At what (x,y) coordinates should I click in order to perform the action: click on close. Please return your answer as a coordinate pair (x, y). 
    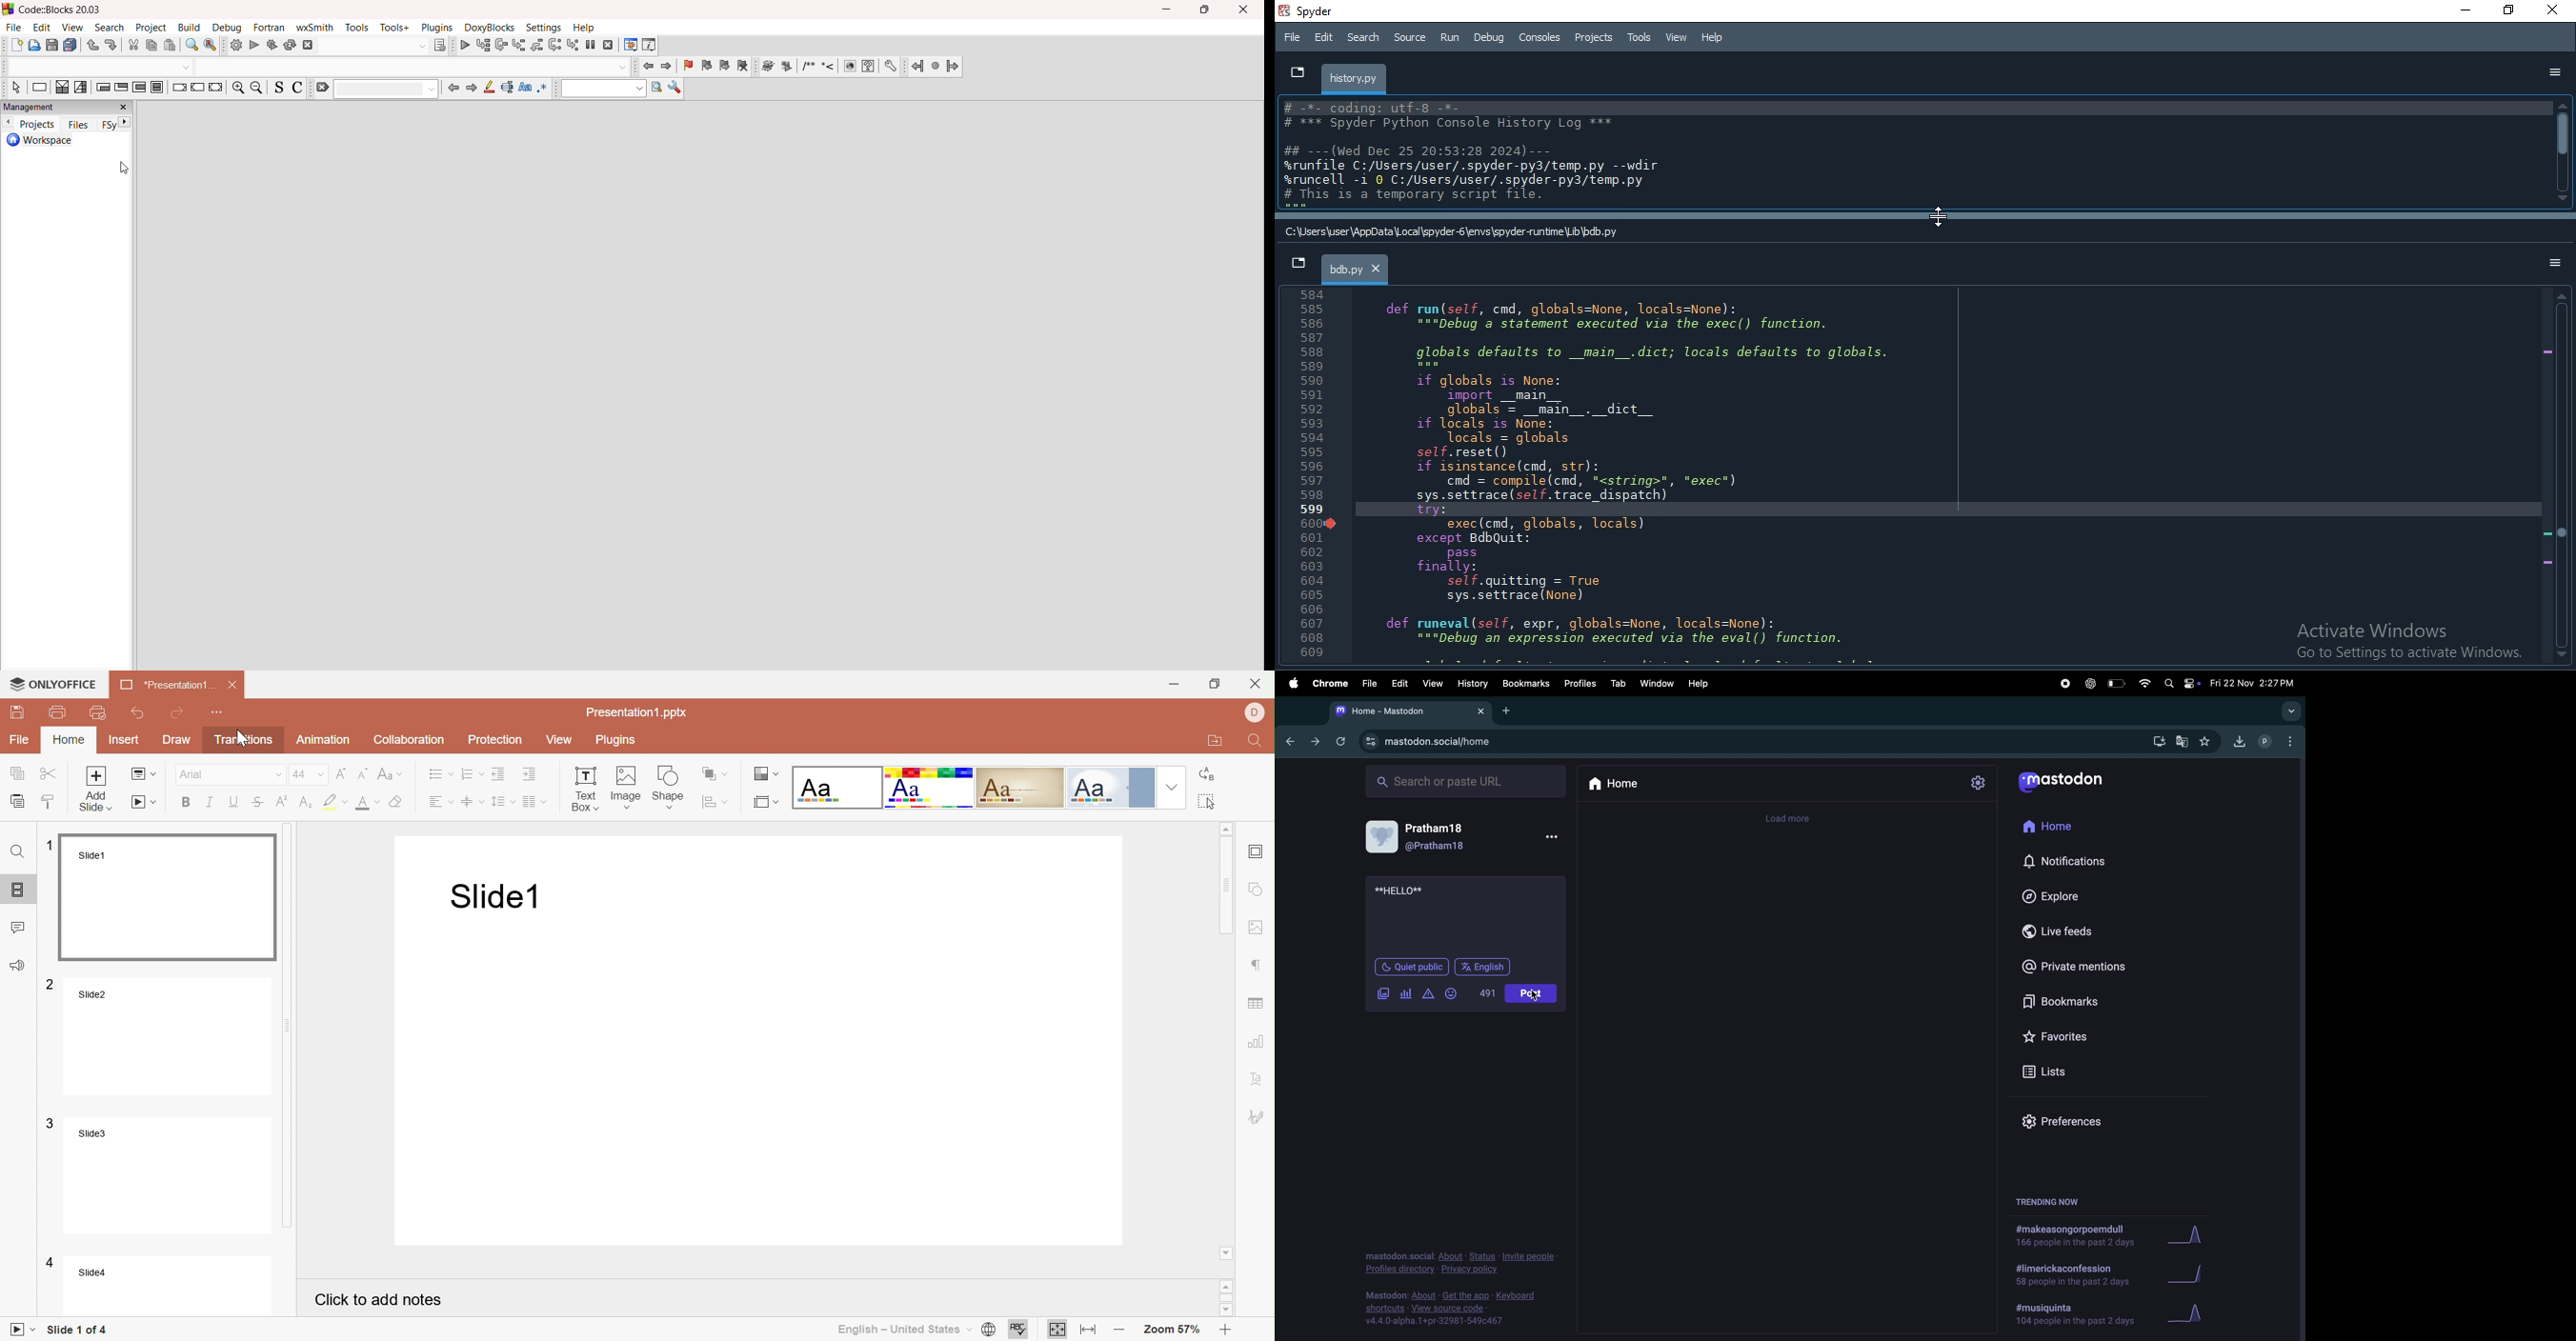
    Looking at the image, I should click on (1480, 710).